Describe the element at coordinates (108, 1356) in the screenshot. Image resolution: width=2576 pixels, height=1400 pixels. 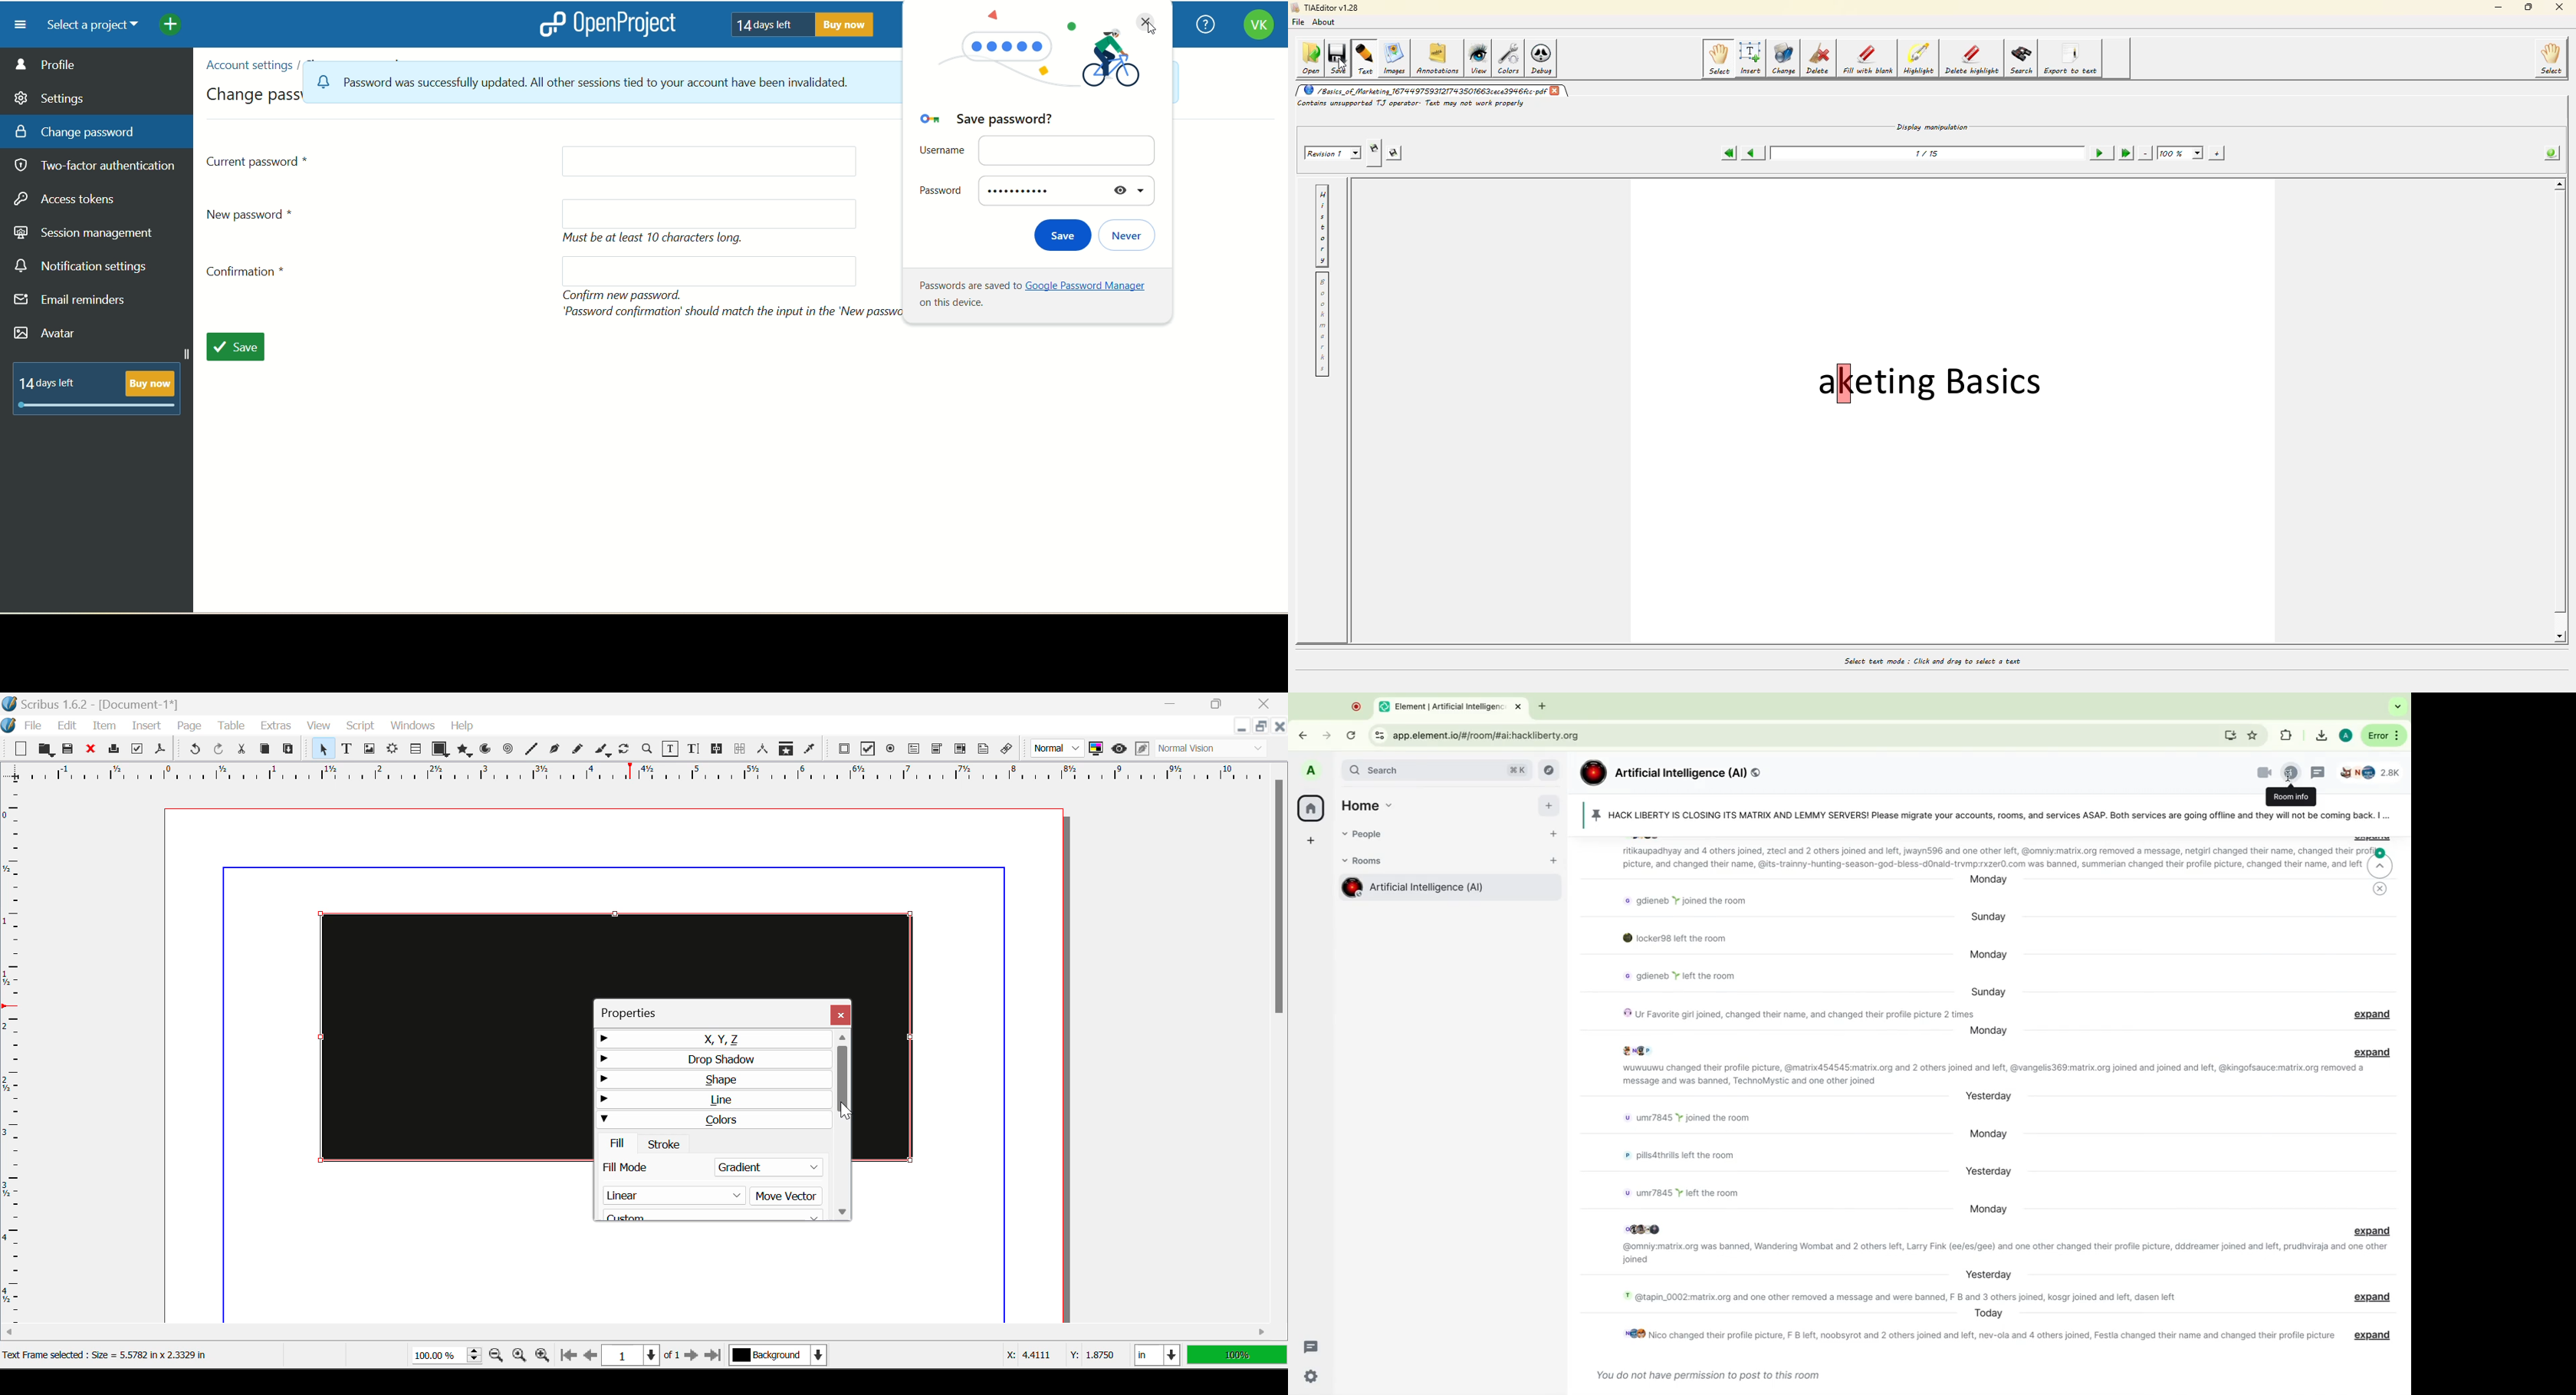
I see `Text Frame selected : Size = 5.5782 in x 2.3329 in` at that location.